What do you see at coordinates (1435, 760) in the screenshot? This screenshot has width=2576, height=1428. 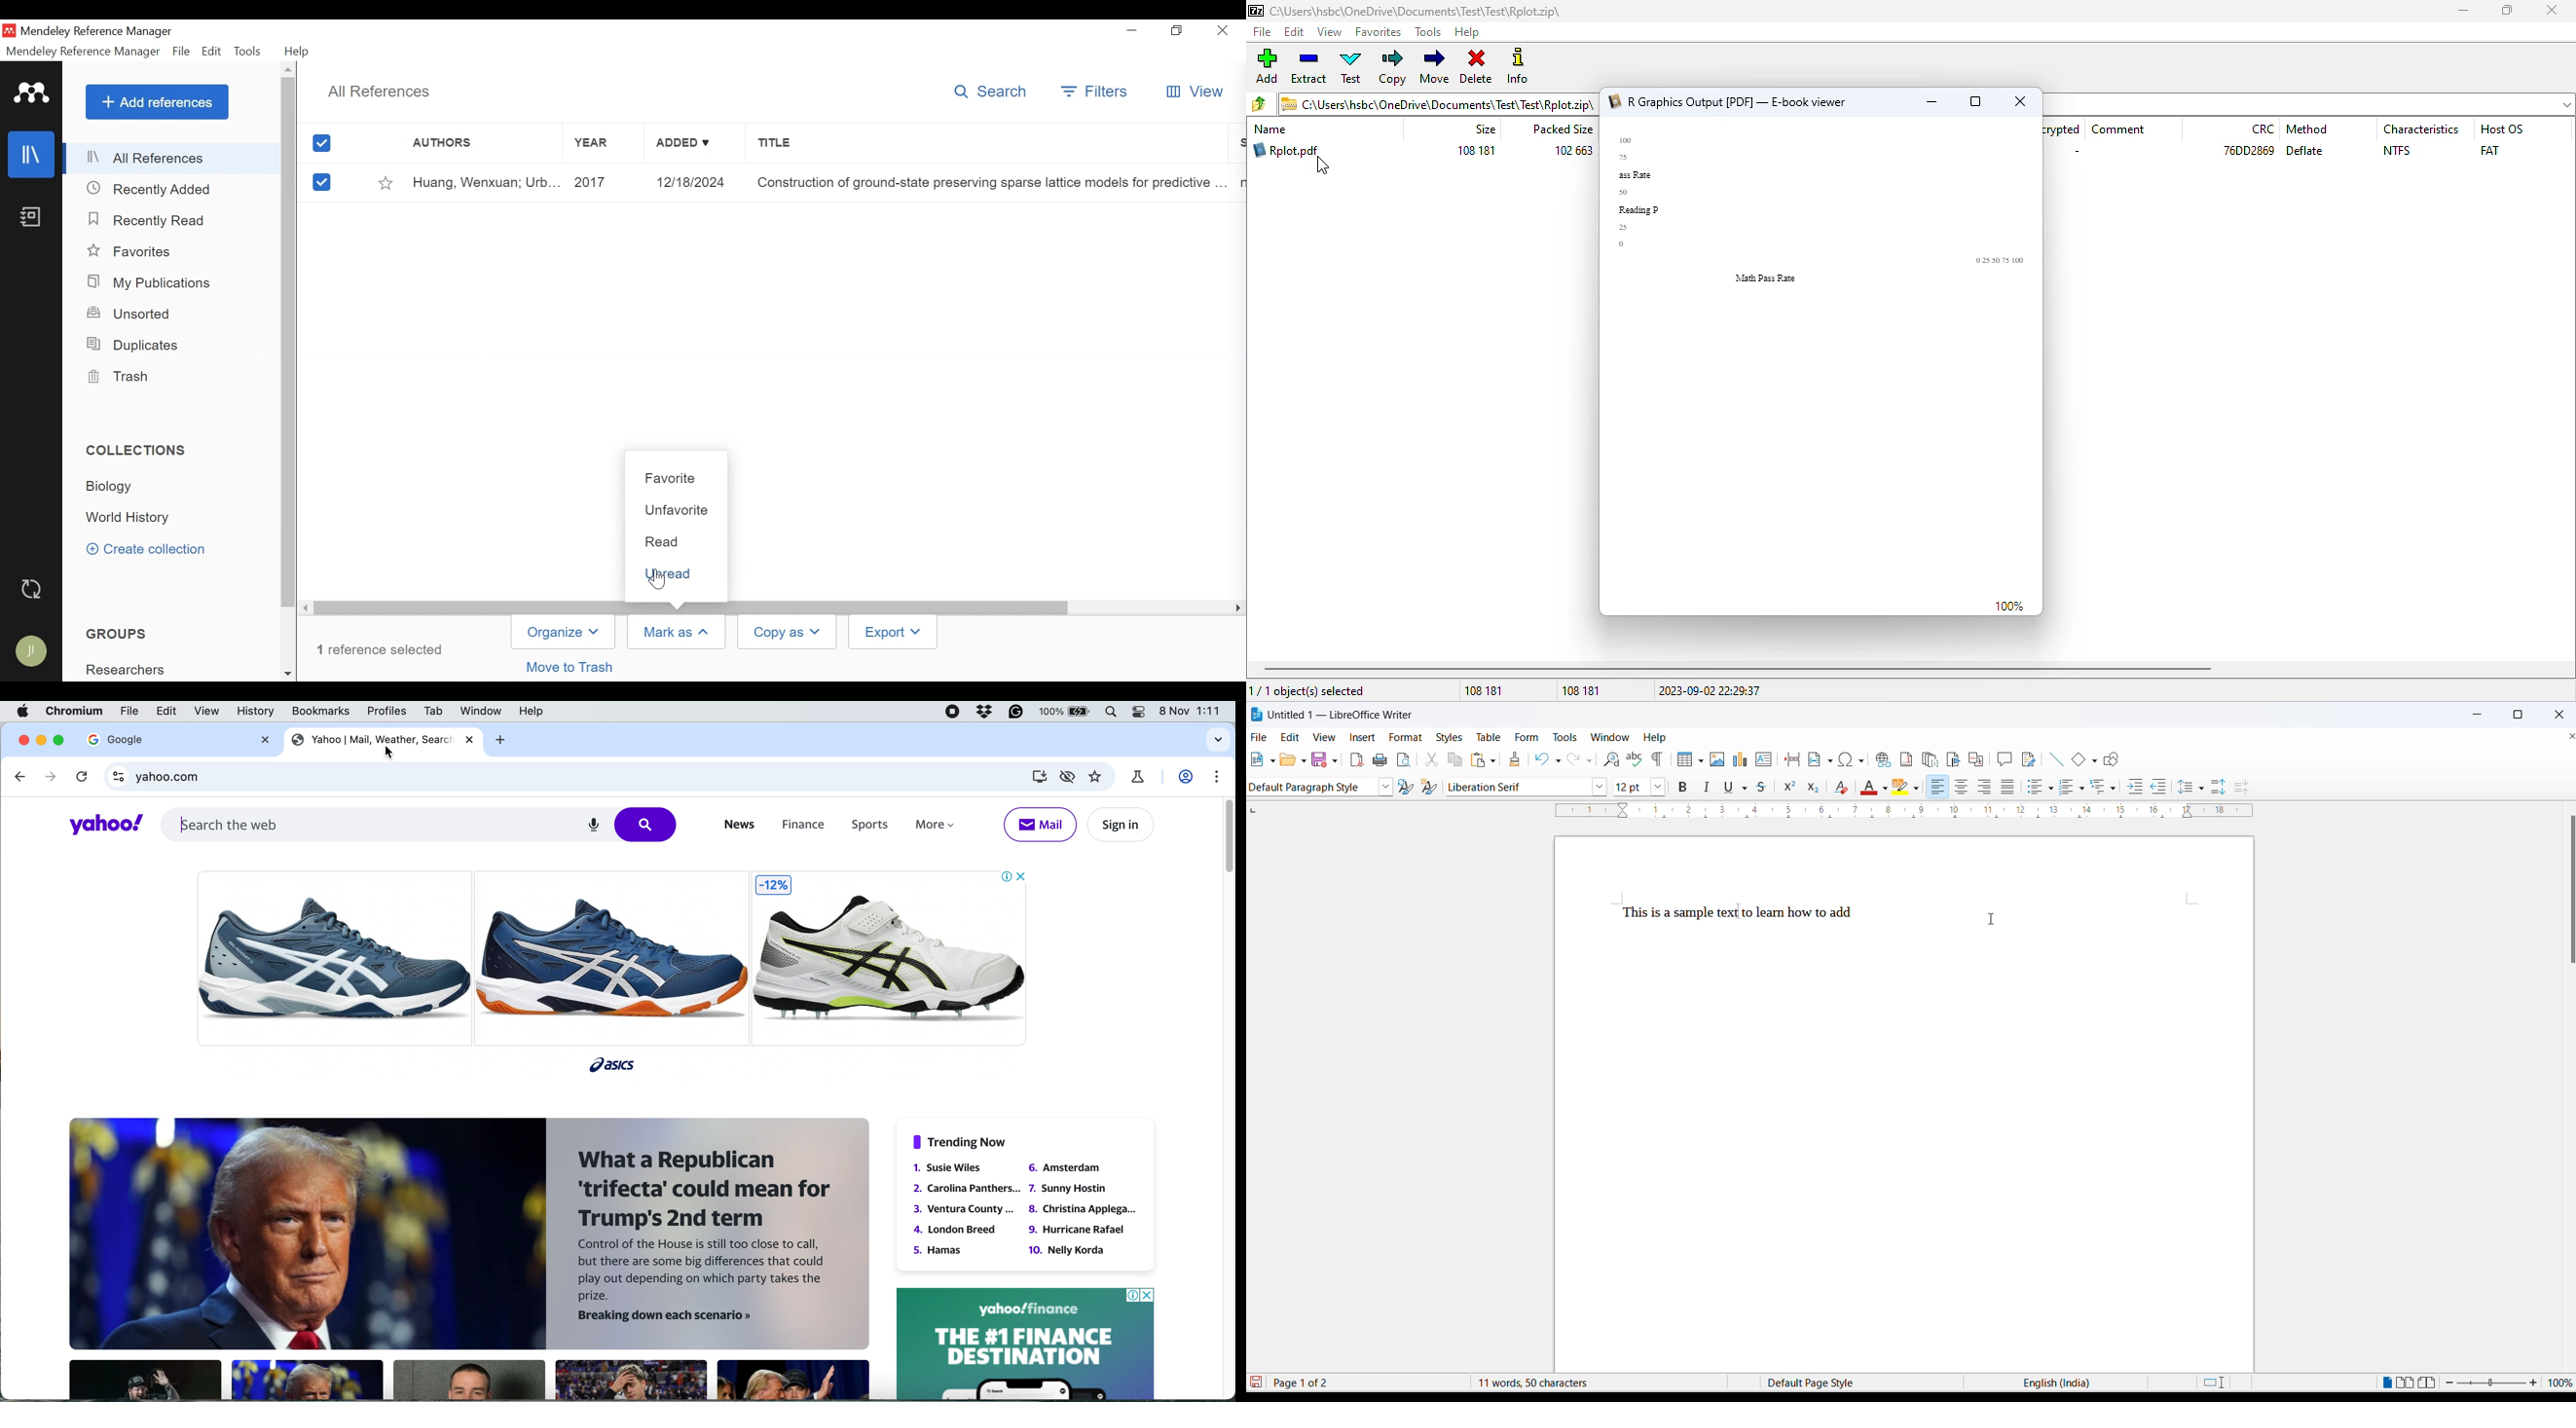 I see `cut` at bounding box center [1435, 760].